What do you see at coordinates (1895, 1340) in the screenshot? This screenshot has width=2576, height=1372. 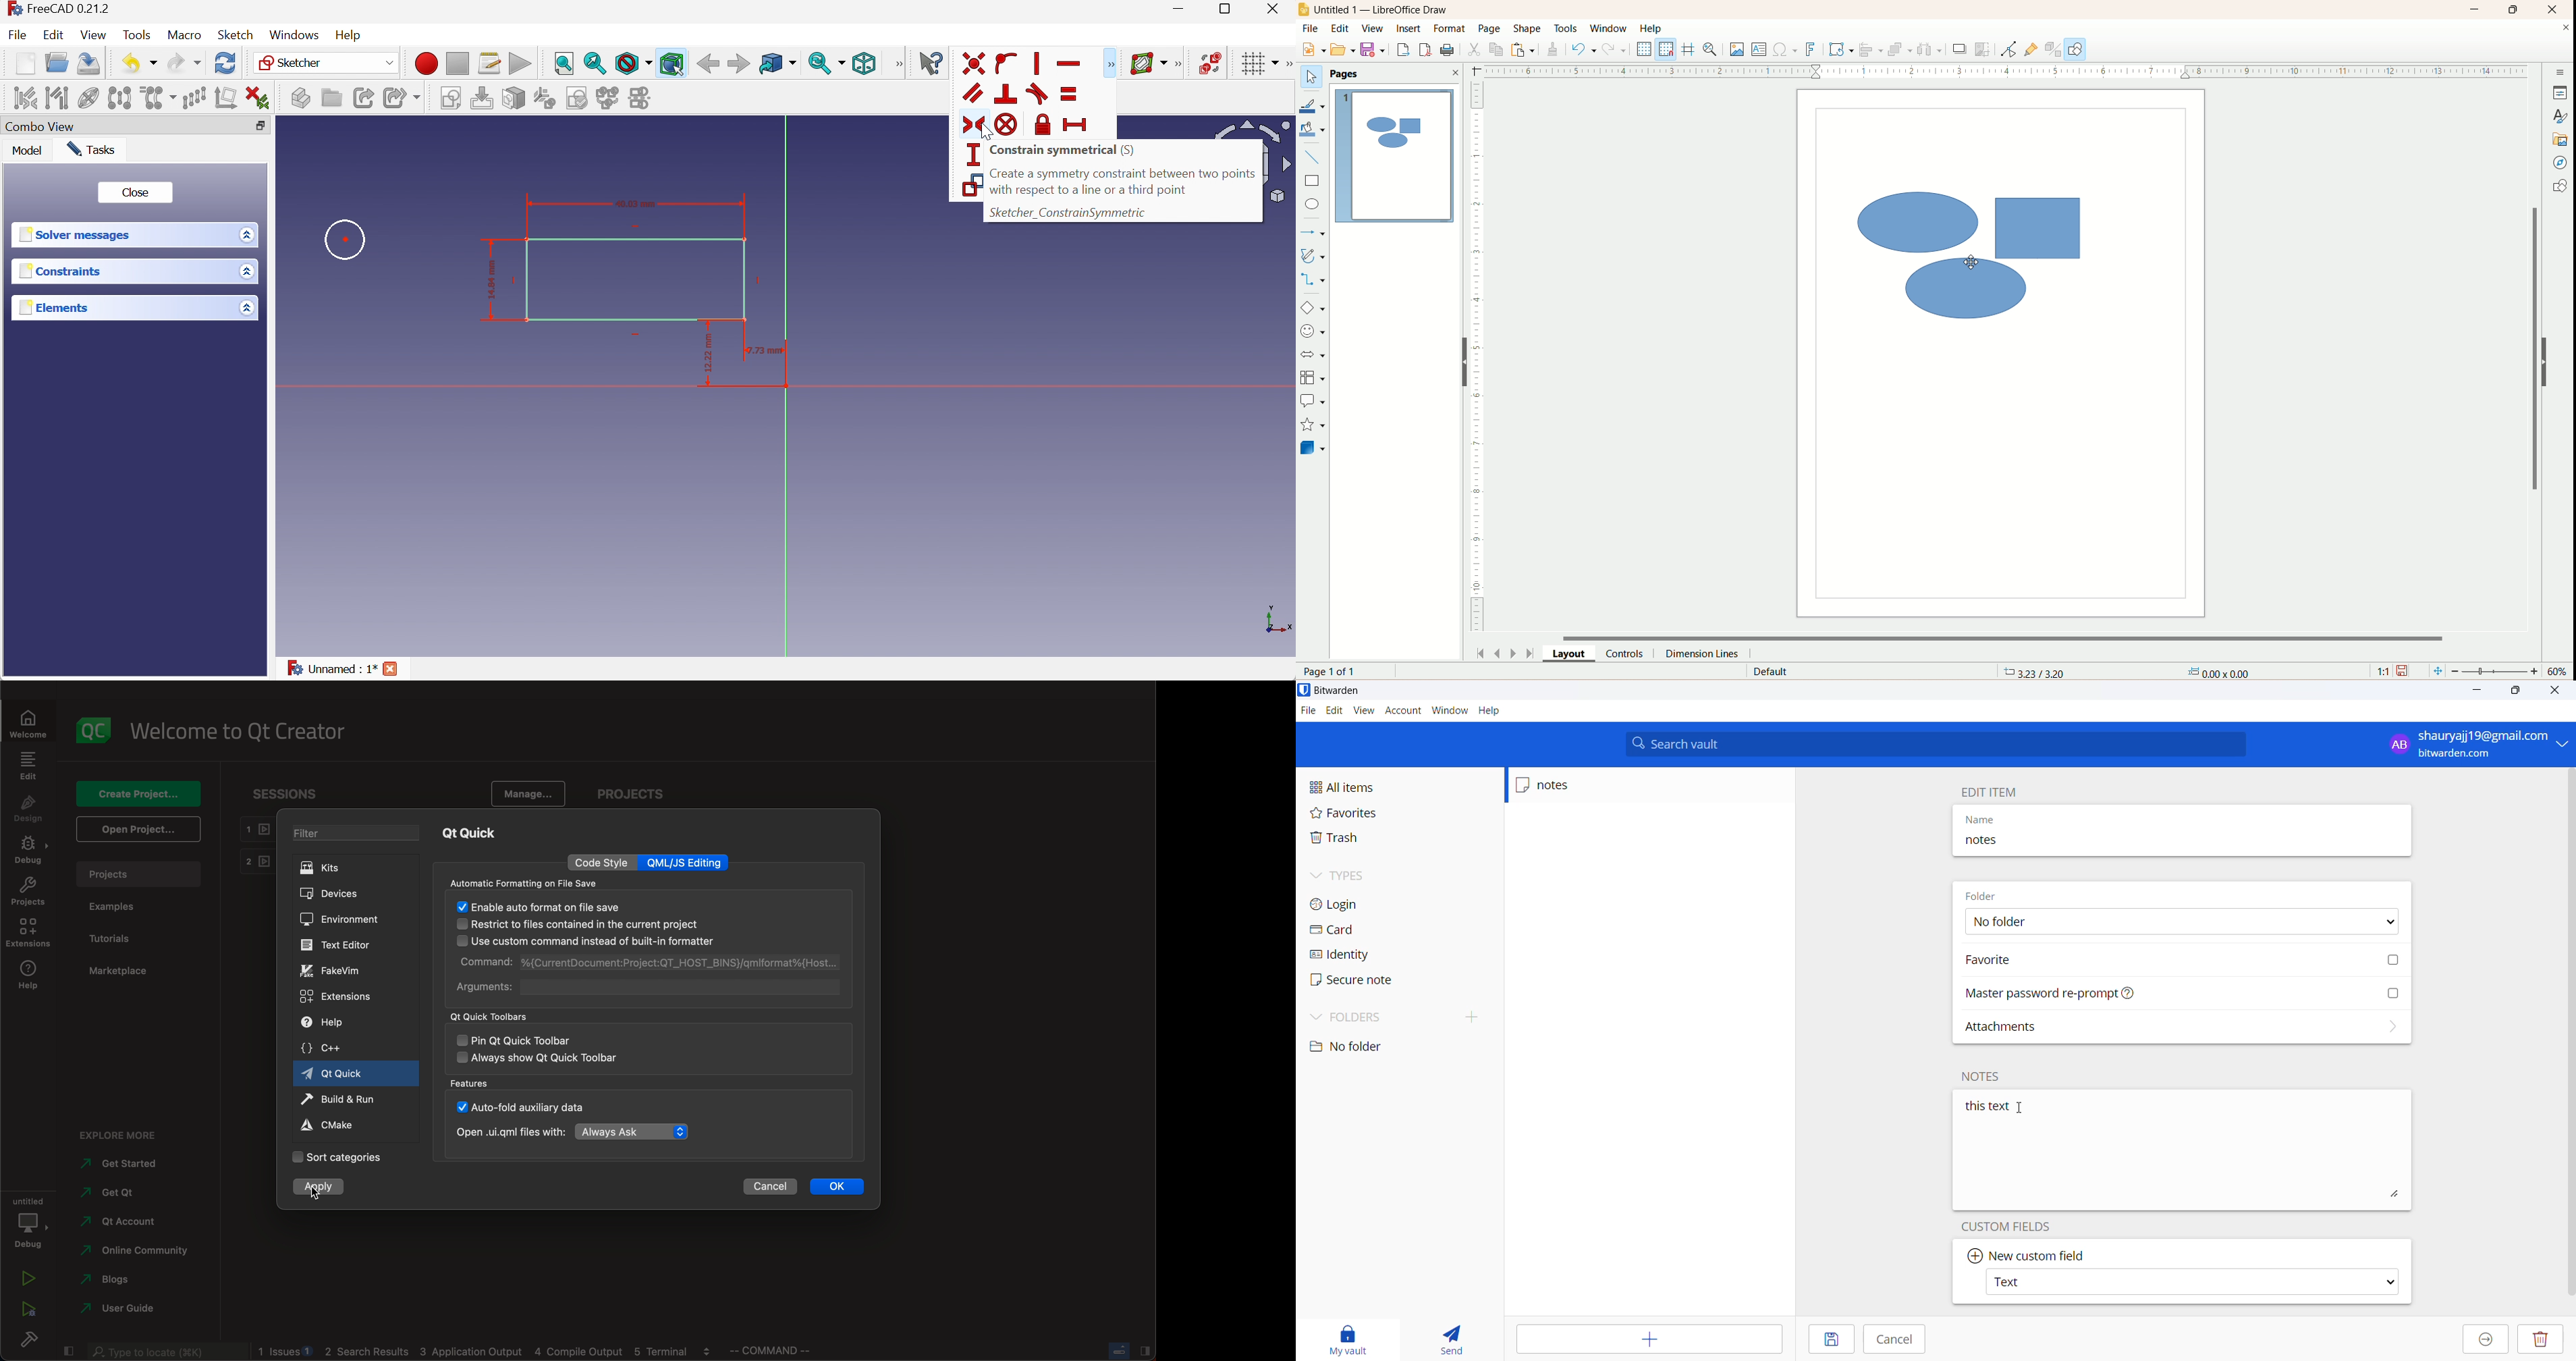 I see `cancel` at bounding box center [1895, 1340].